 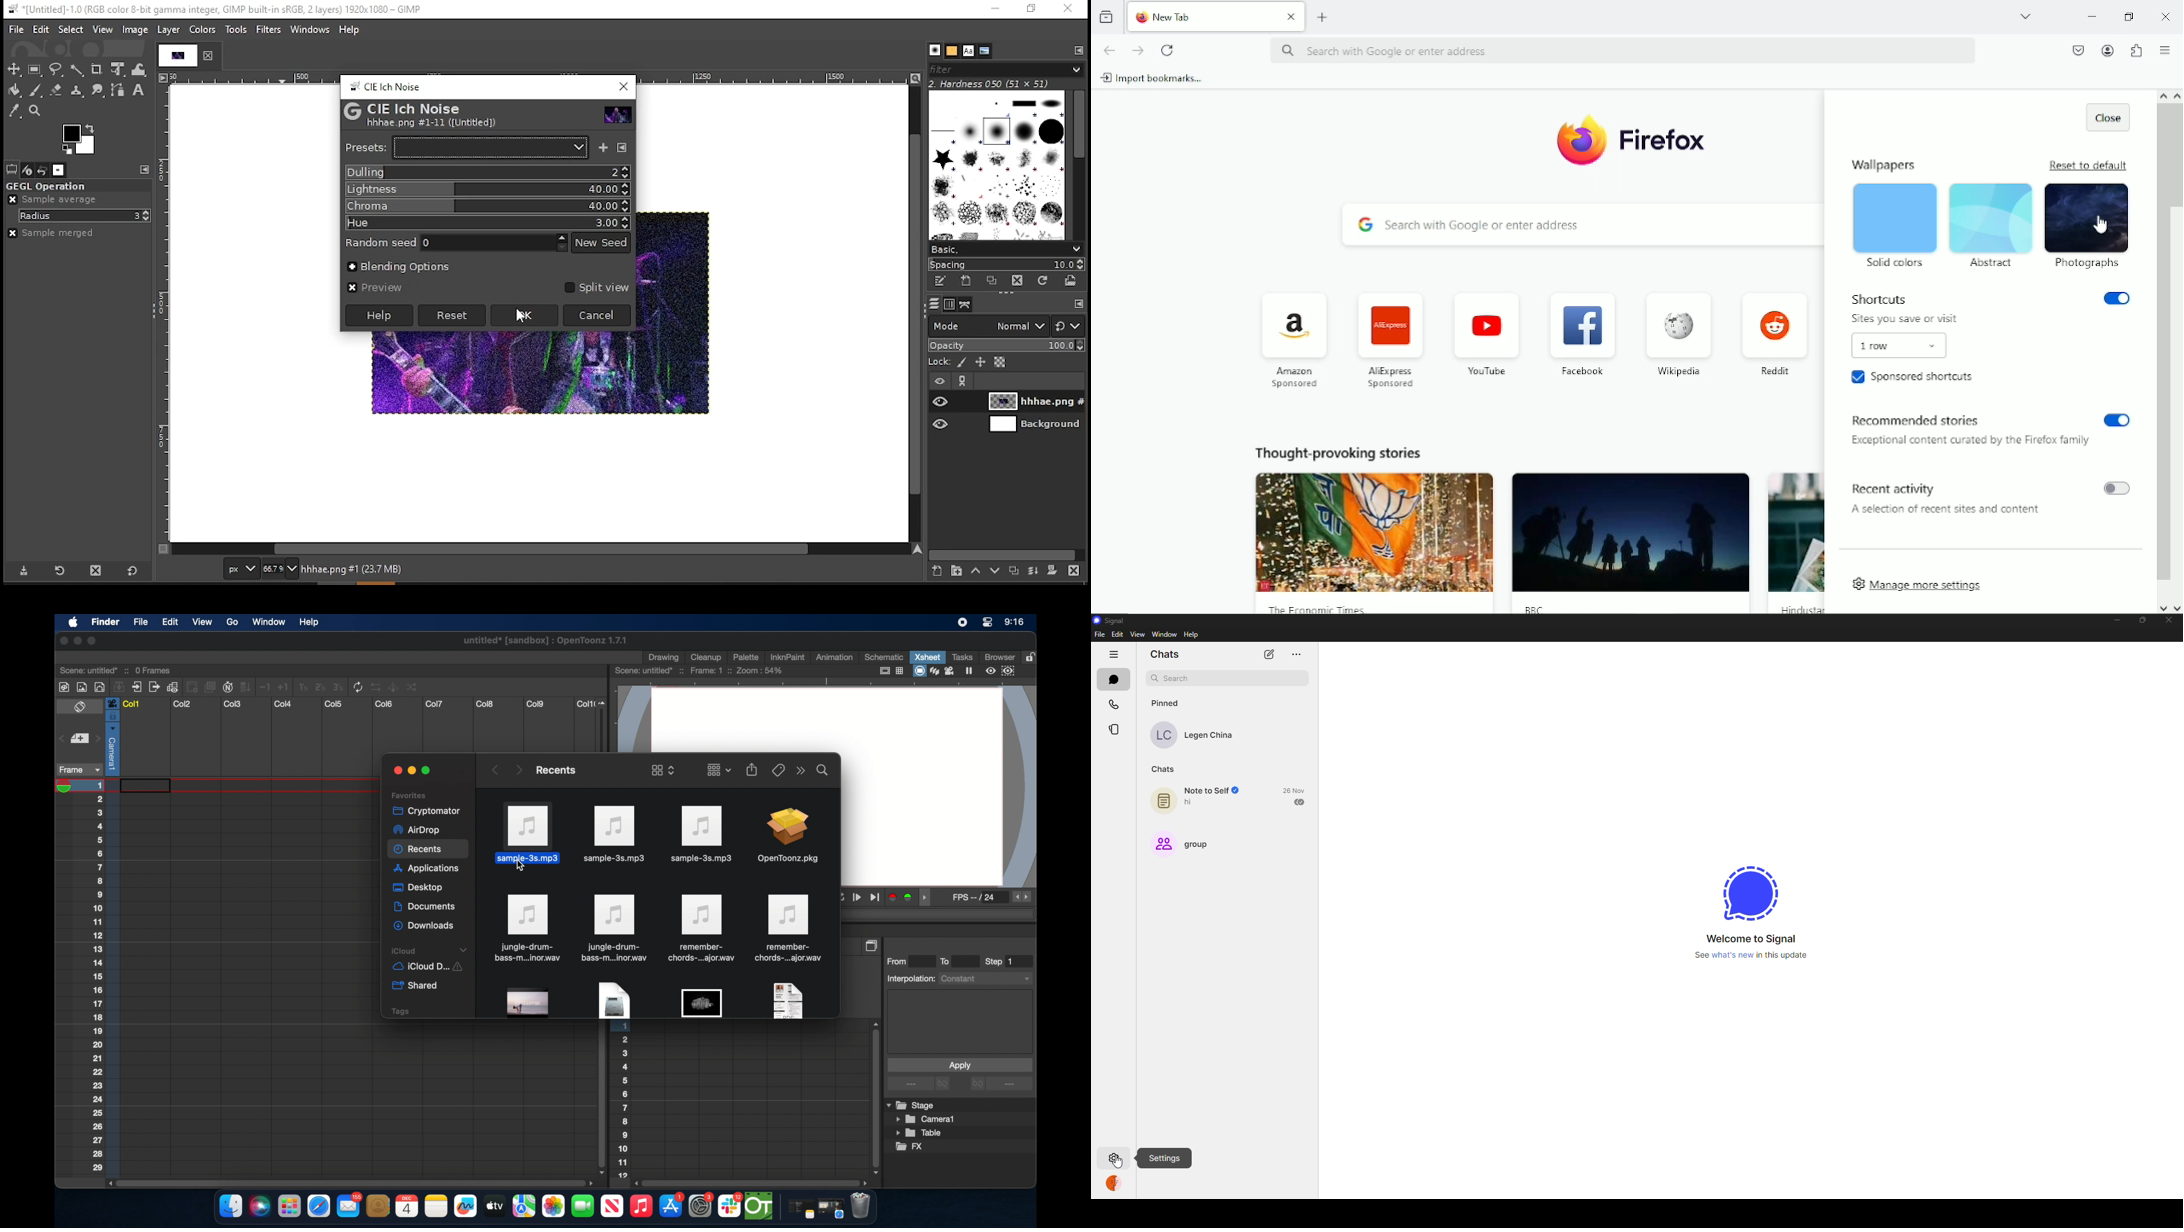 What do you see at coordinates (787, 1000) in the screenshot?
I see `obscure icon` at bounding box center [787, 1000].